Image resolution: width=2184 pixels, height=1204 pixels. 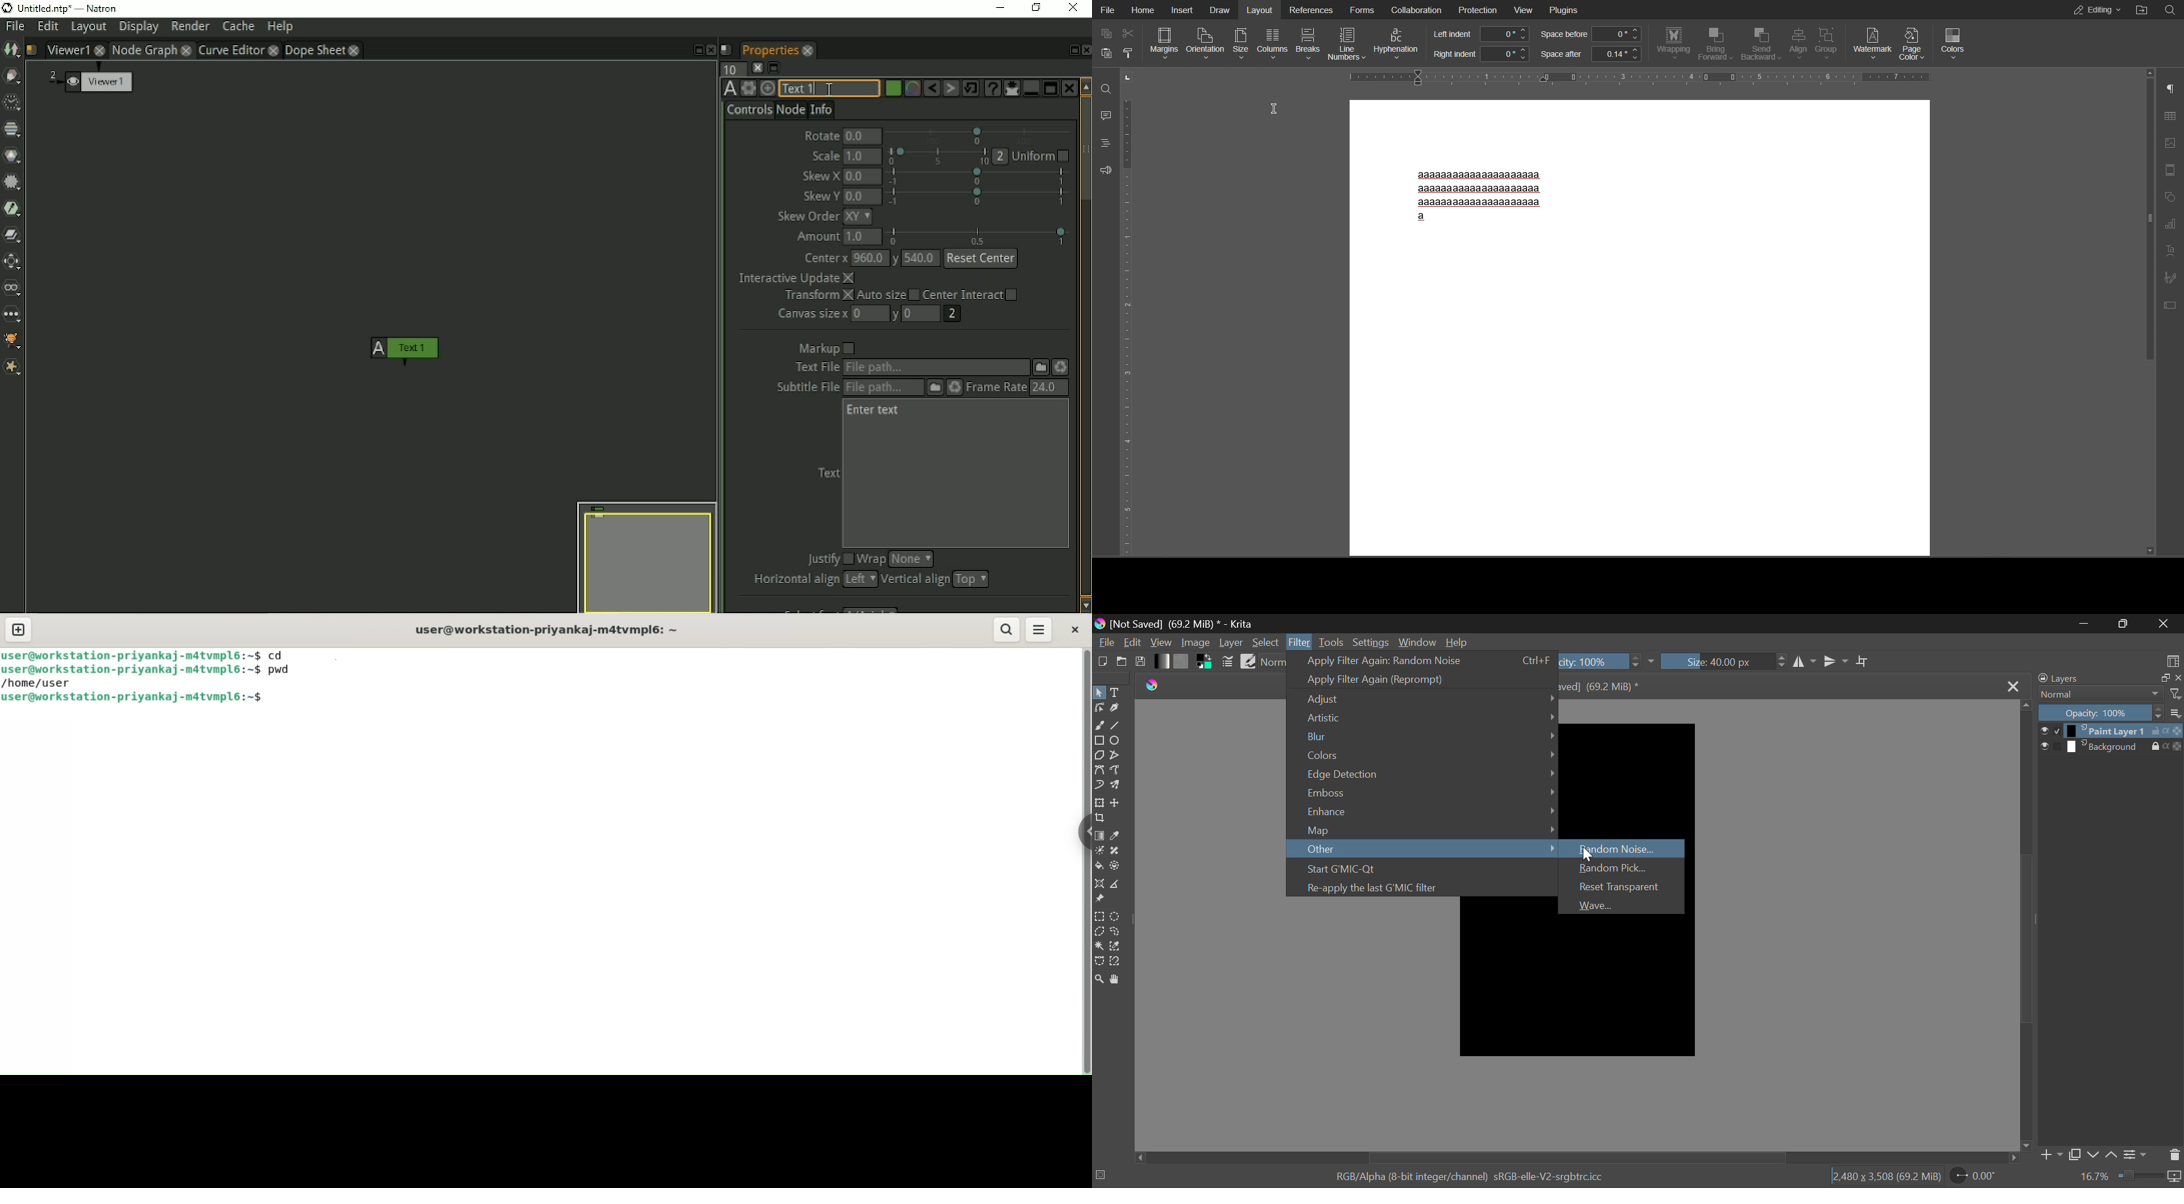 What do you see at coordinates (1183, 661) in the screenshot?
I see `Pattern` at bounding box center [1183, 661].